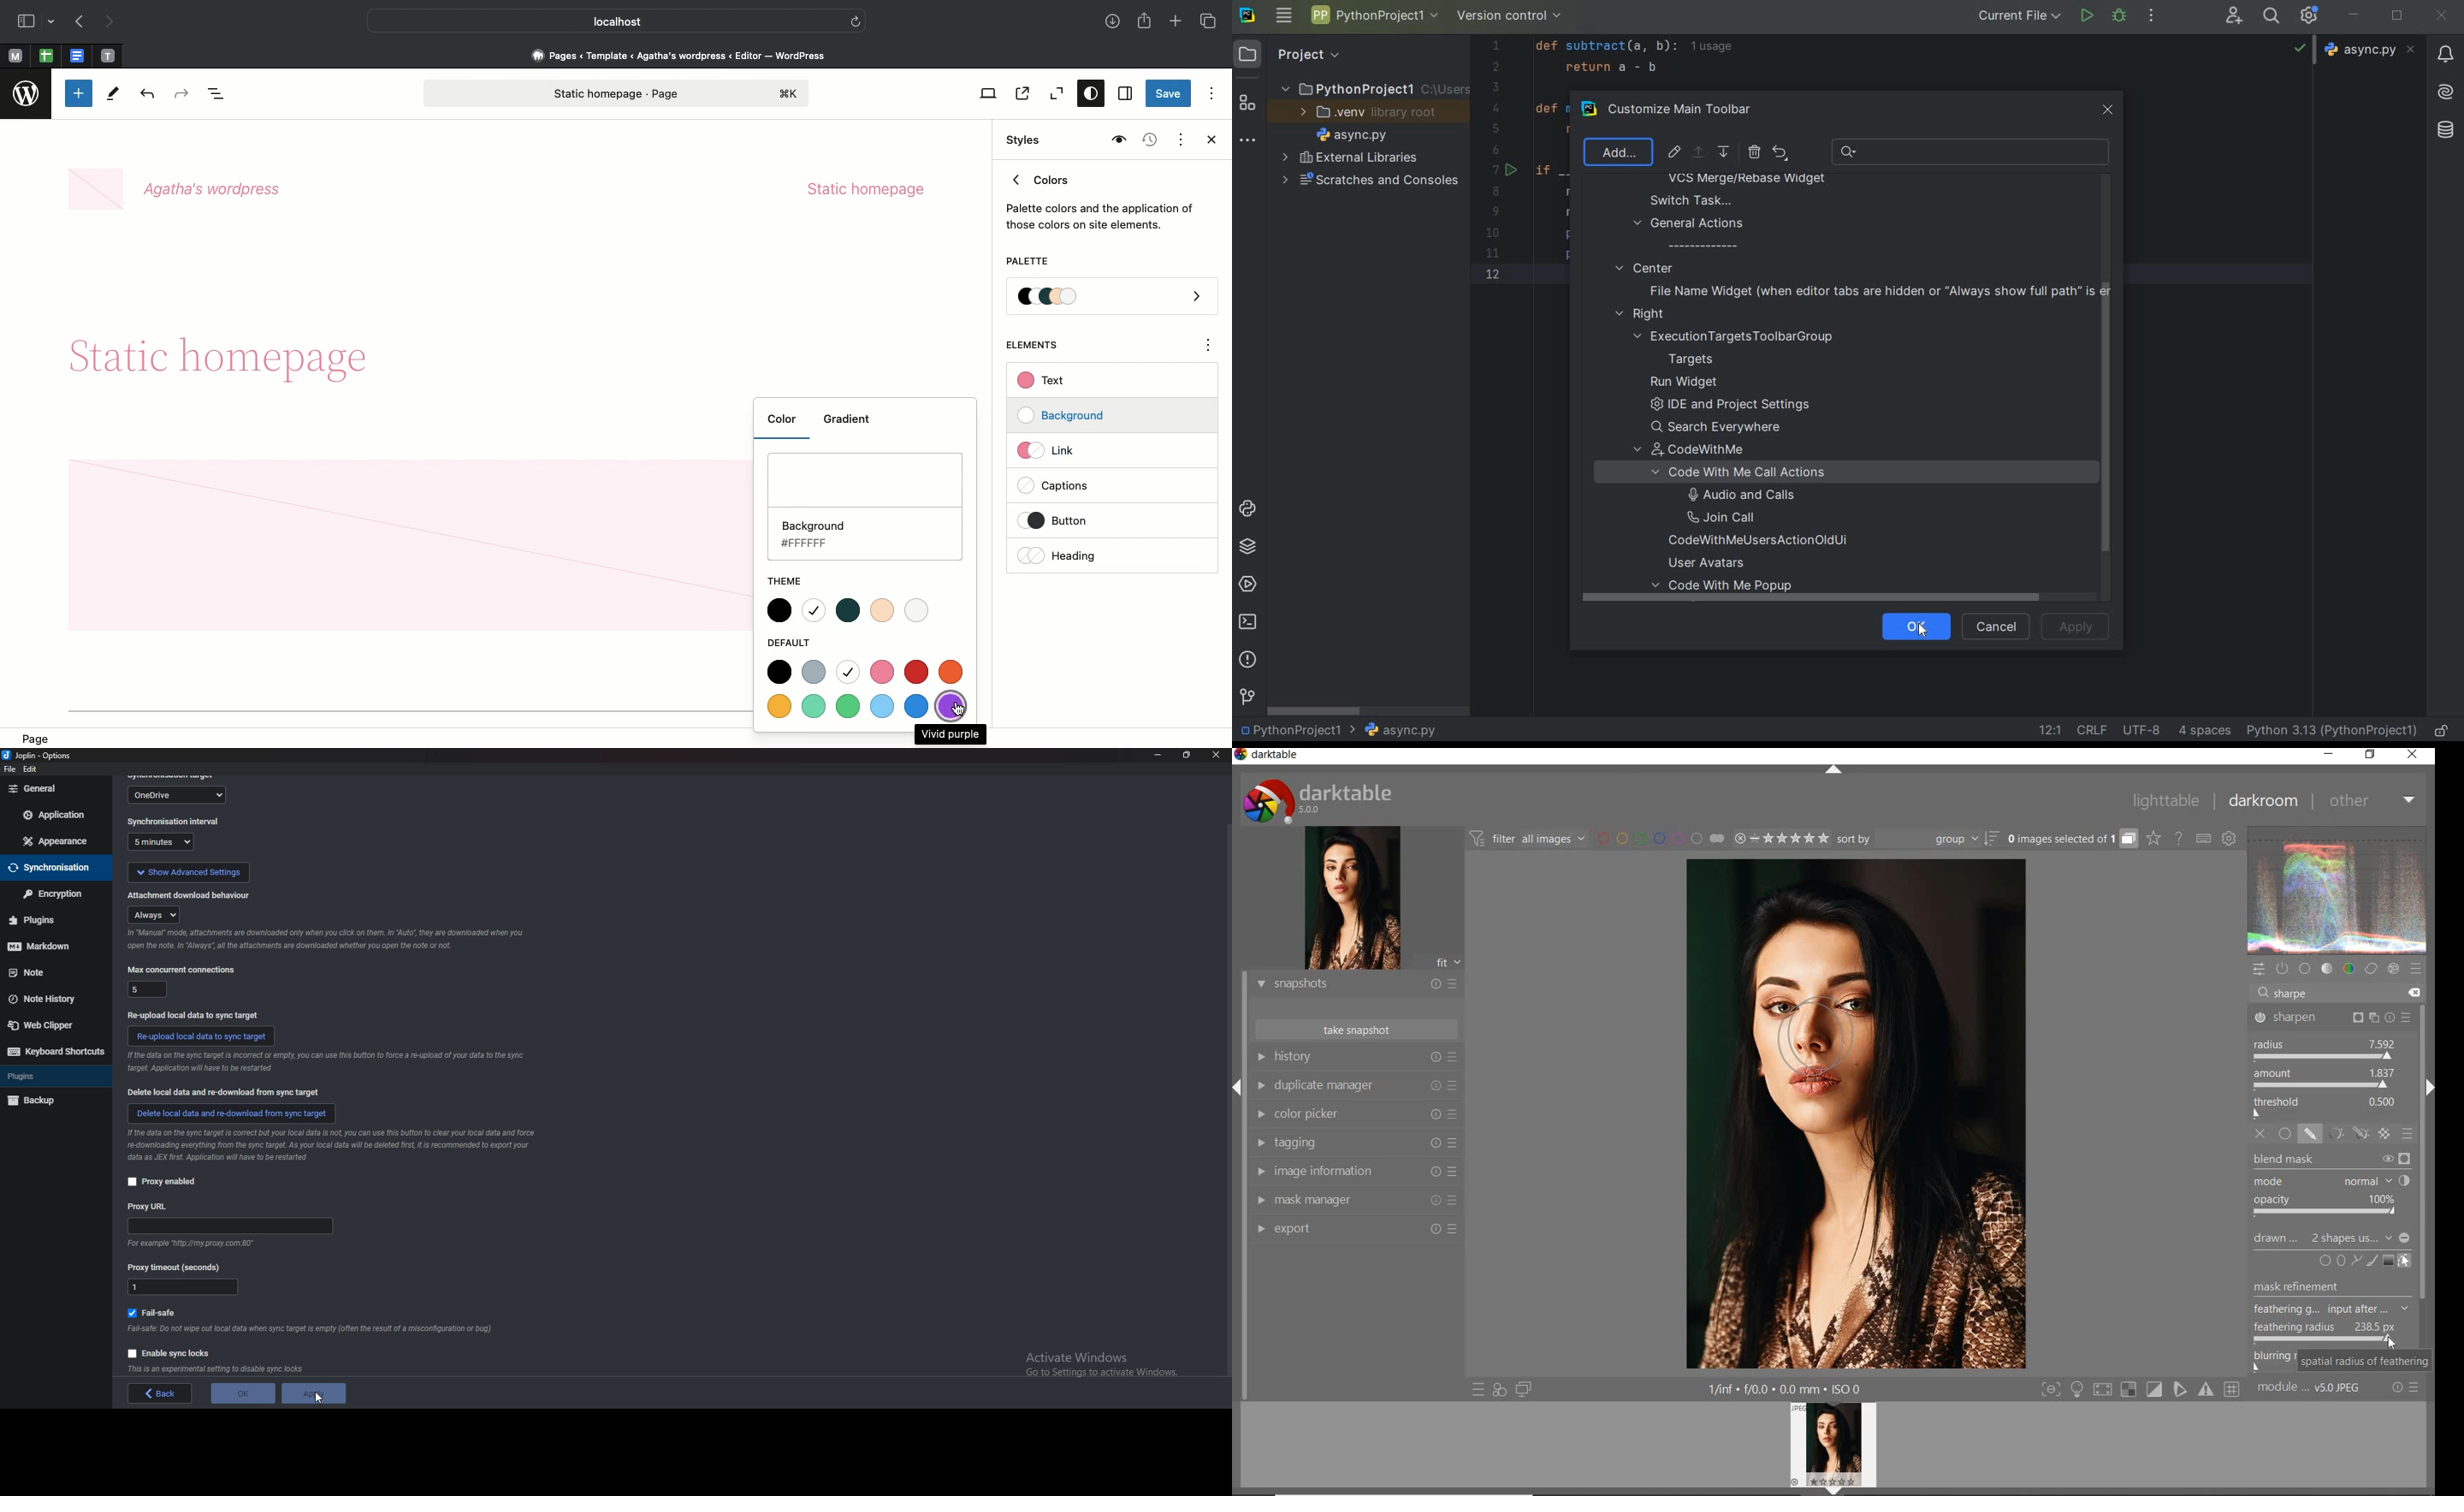 This screenshot has height=1512, width=2464. I want to click on filter by image color, so click(1660, 838).